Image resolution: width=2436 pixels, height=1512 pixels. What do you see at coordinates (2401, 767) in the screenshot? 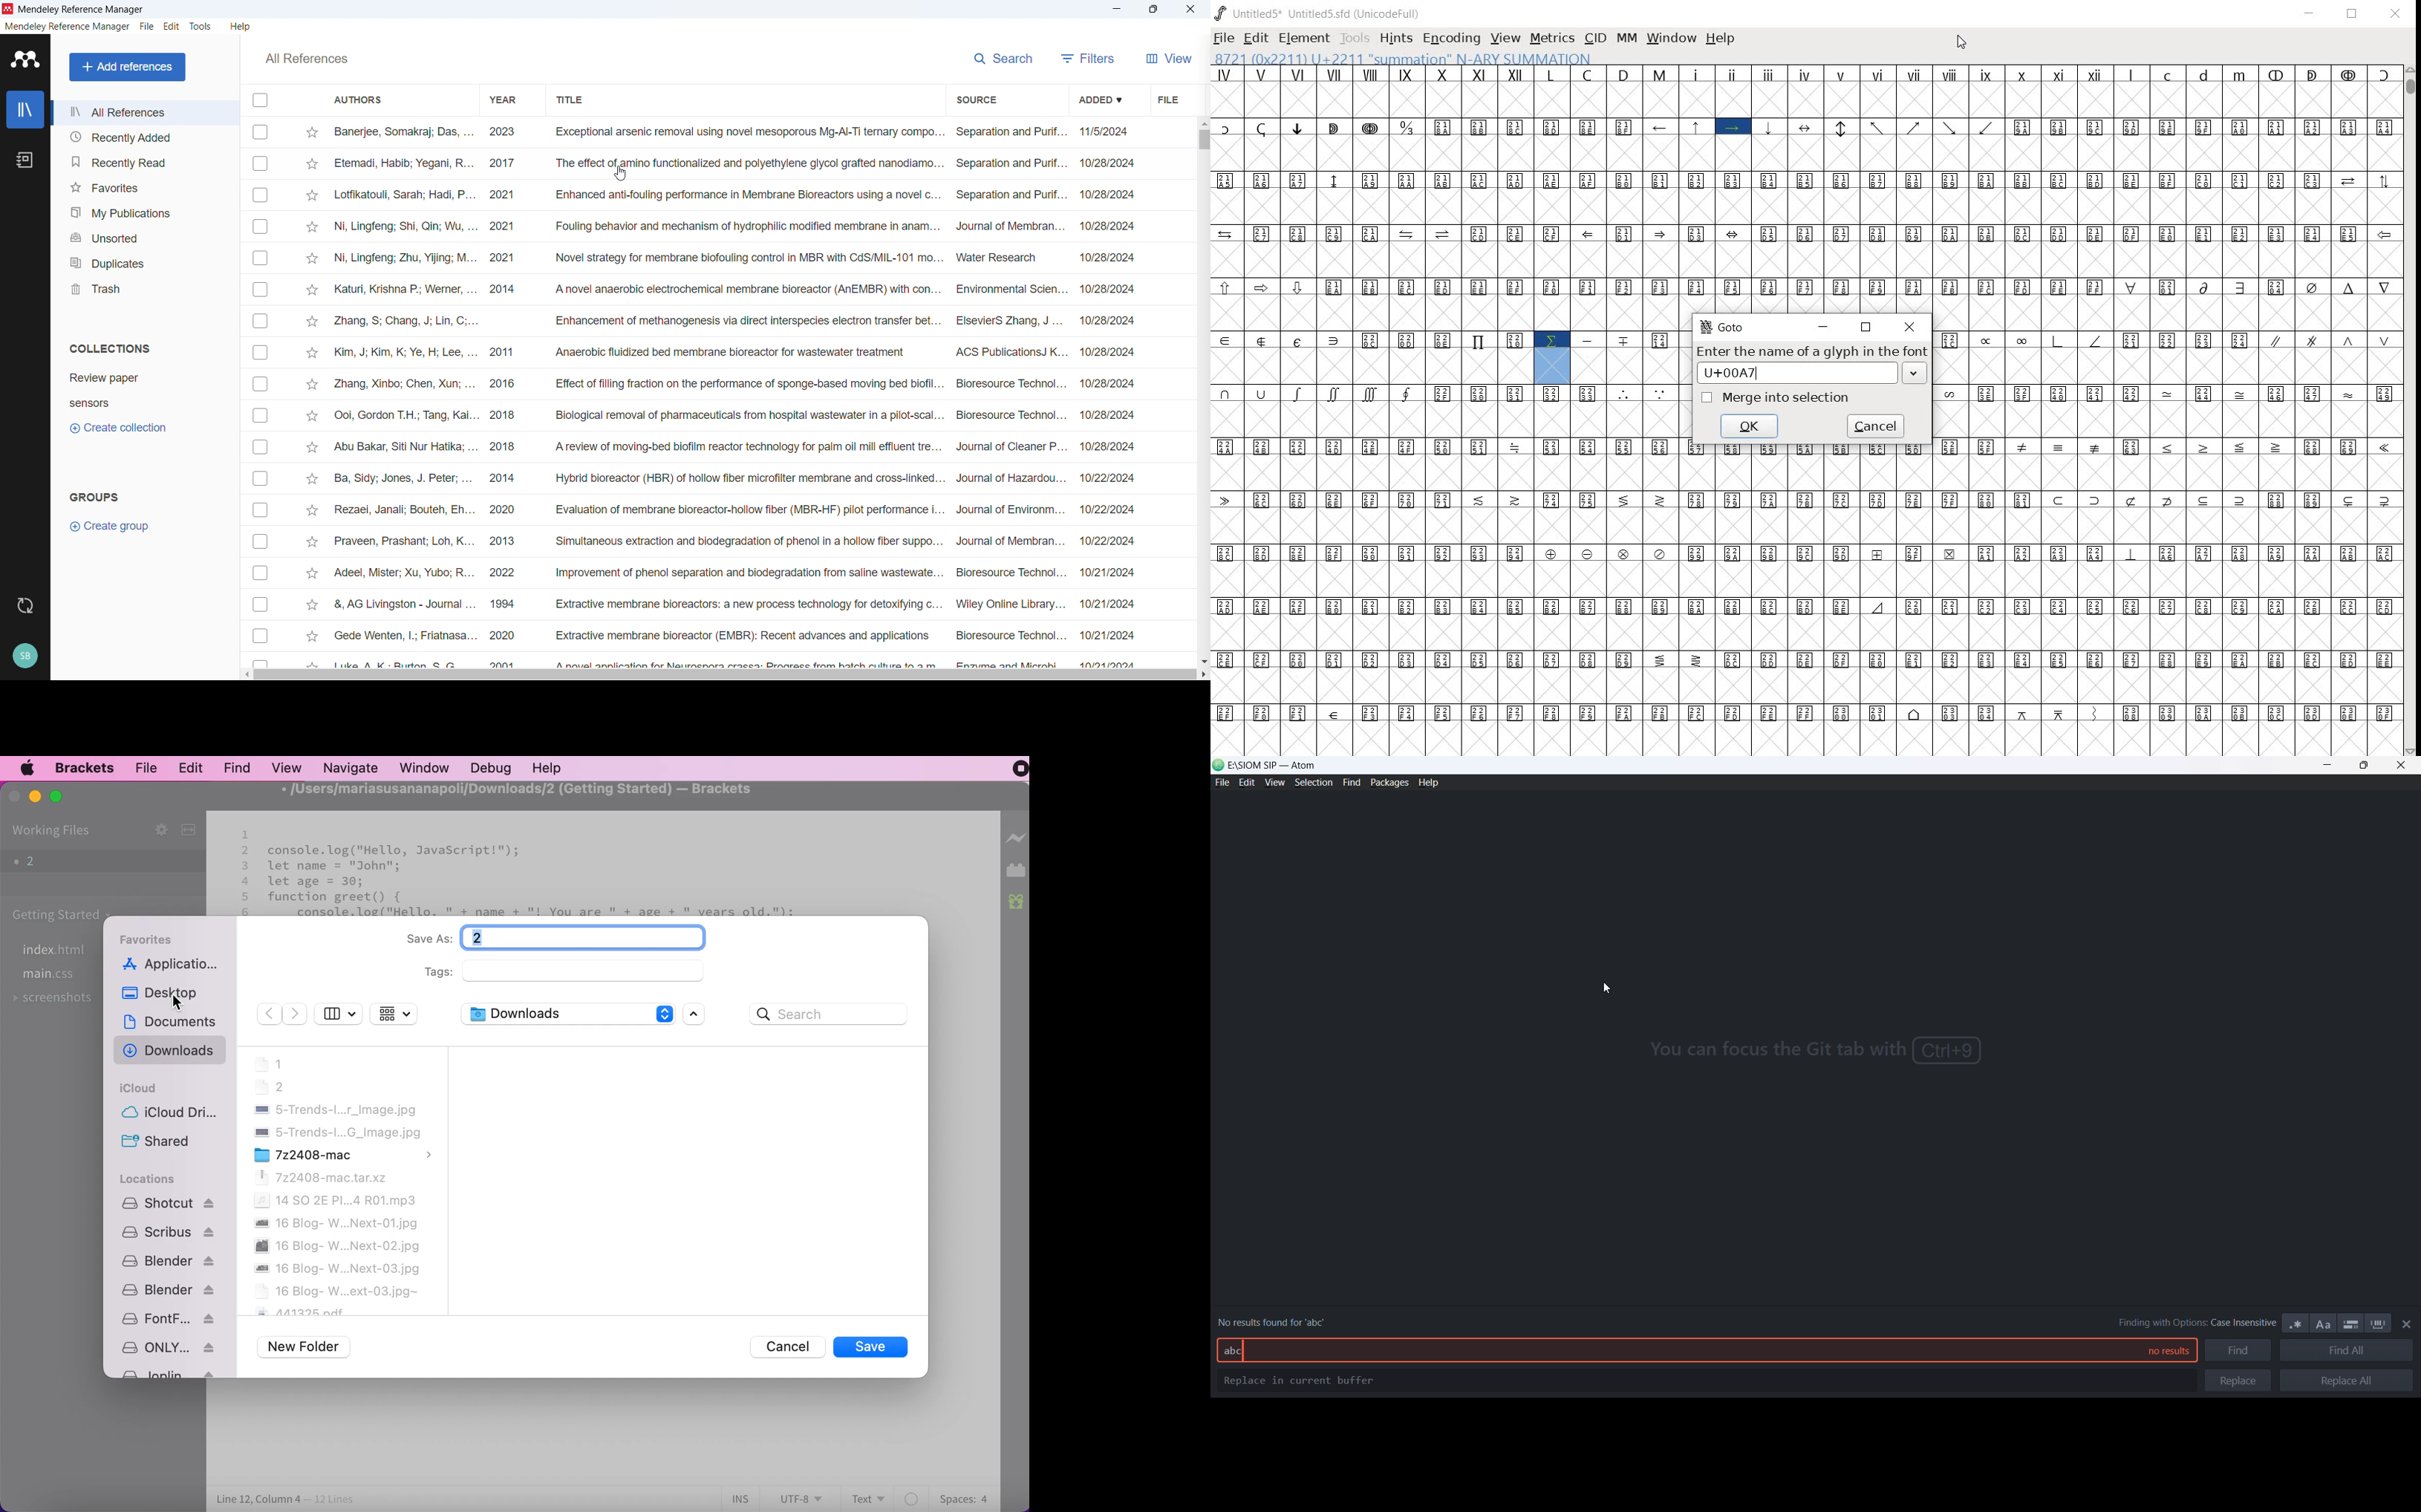
I see `close` at bounding box center [2401, 767].